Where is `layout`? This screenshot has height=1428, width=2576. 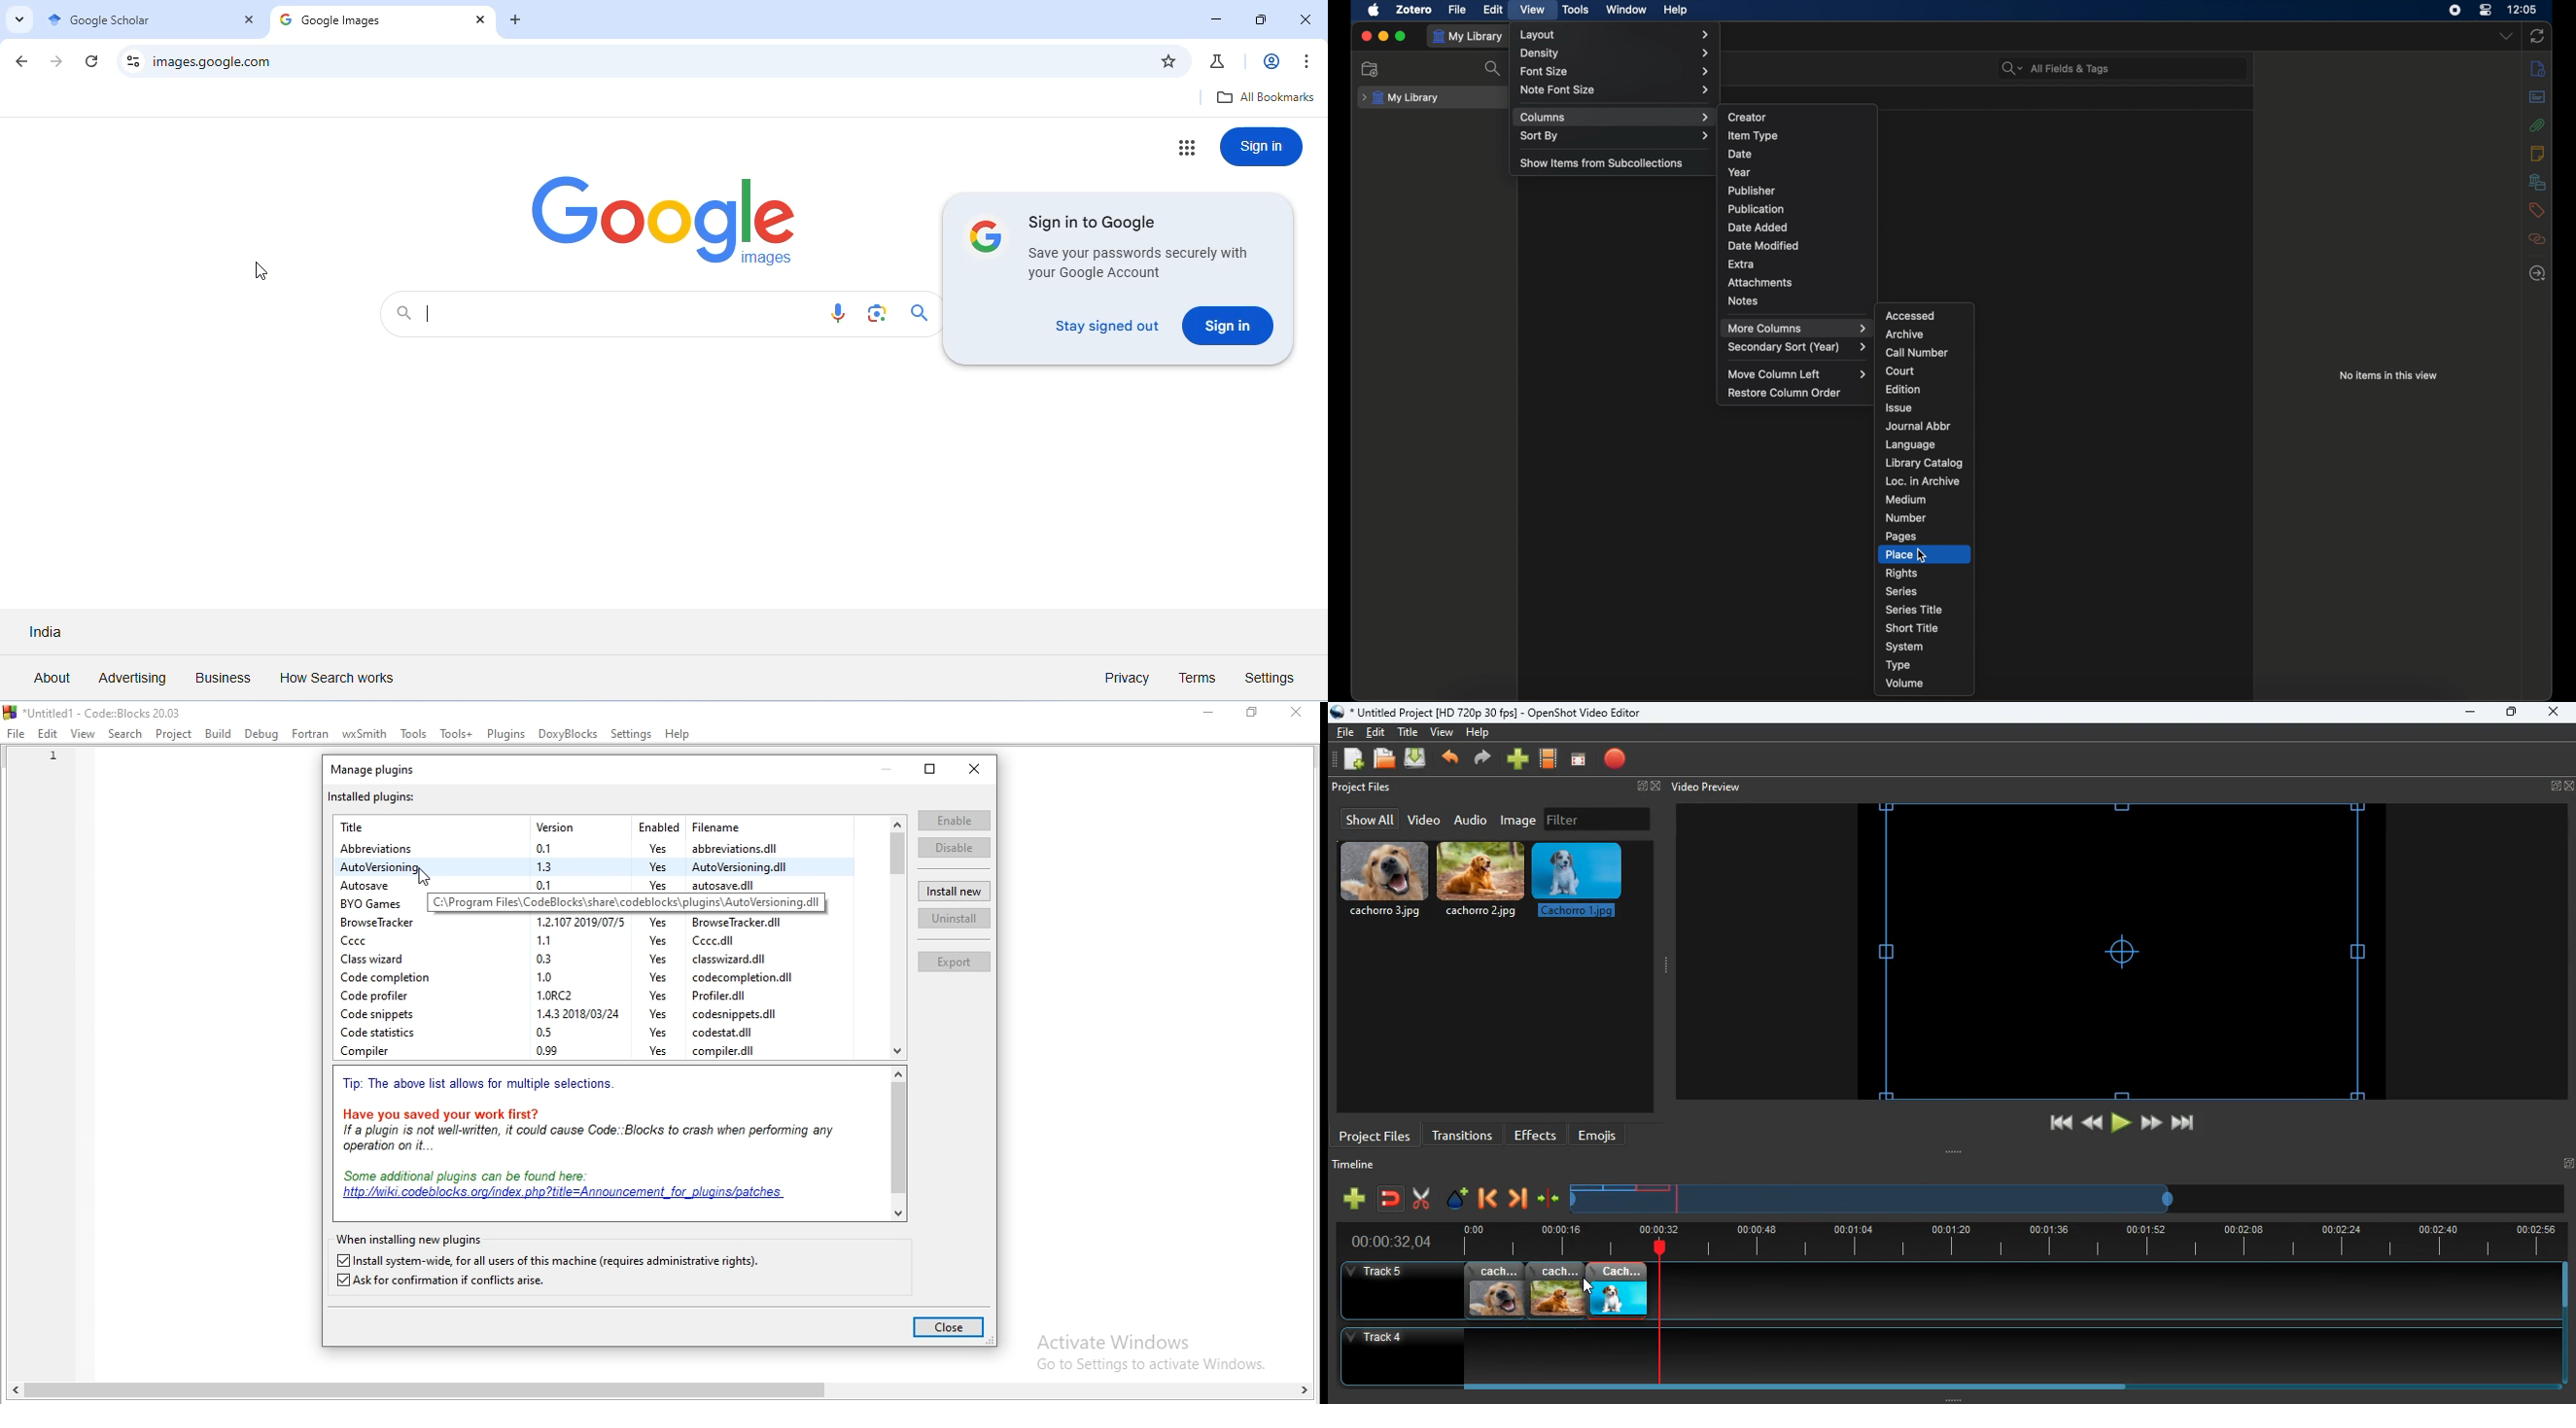
layout is located at coordinates (1614, 34).